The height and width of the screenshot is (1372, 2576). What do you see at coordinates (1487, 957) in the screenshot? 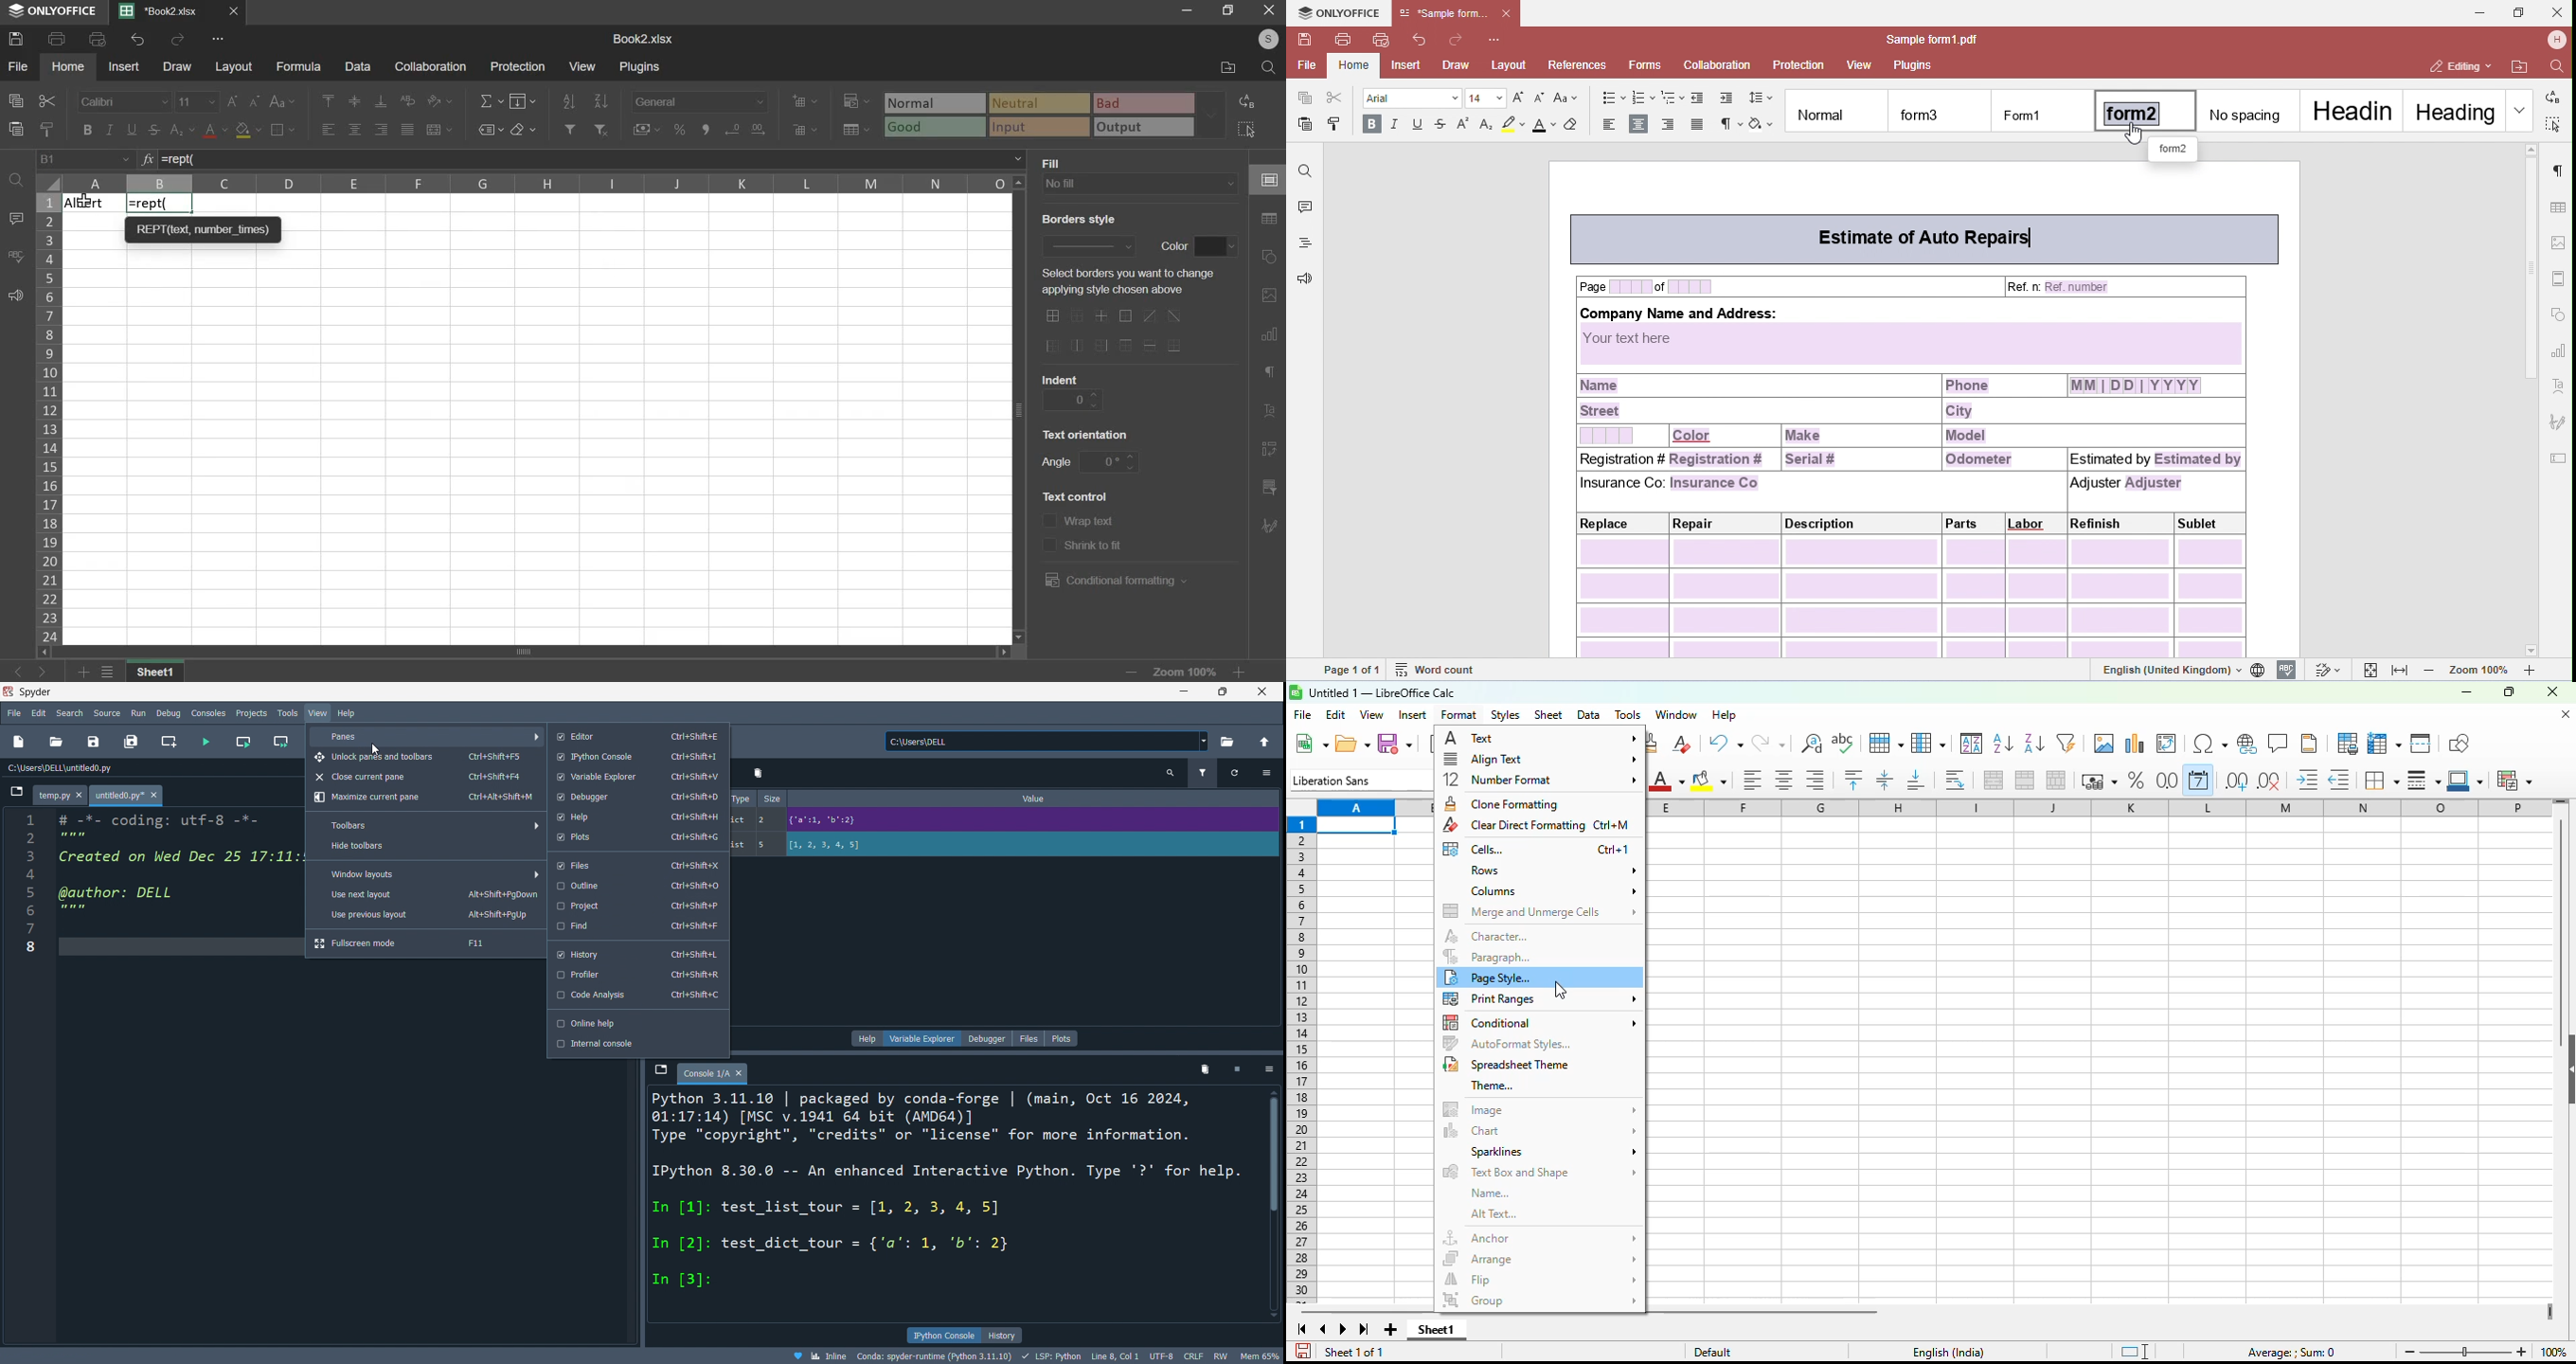
I see `paragraph` at bounding box center [1487, 957].